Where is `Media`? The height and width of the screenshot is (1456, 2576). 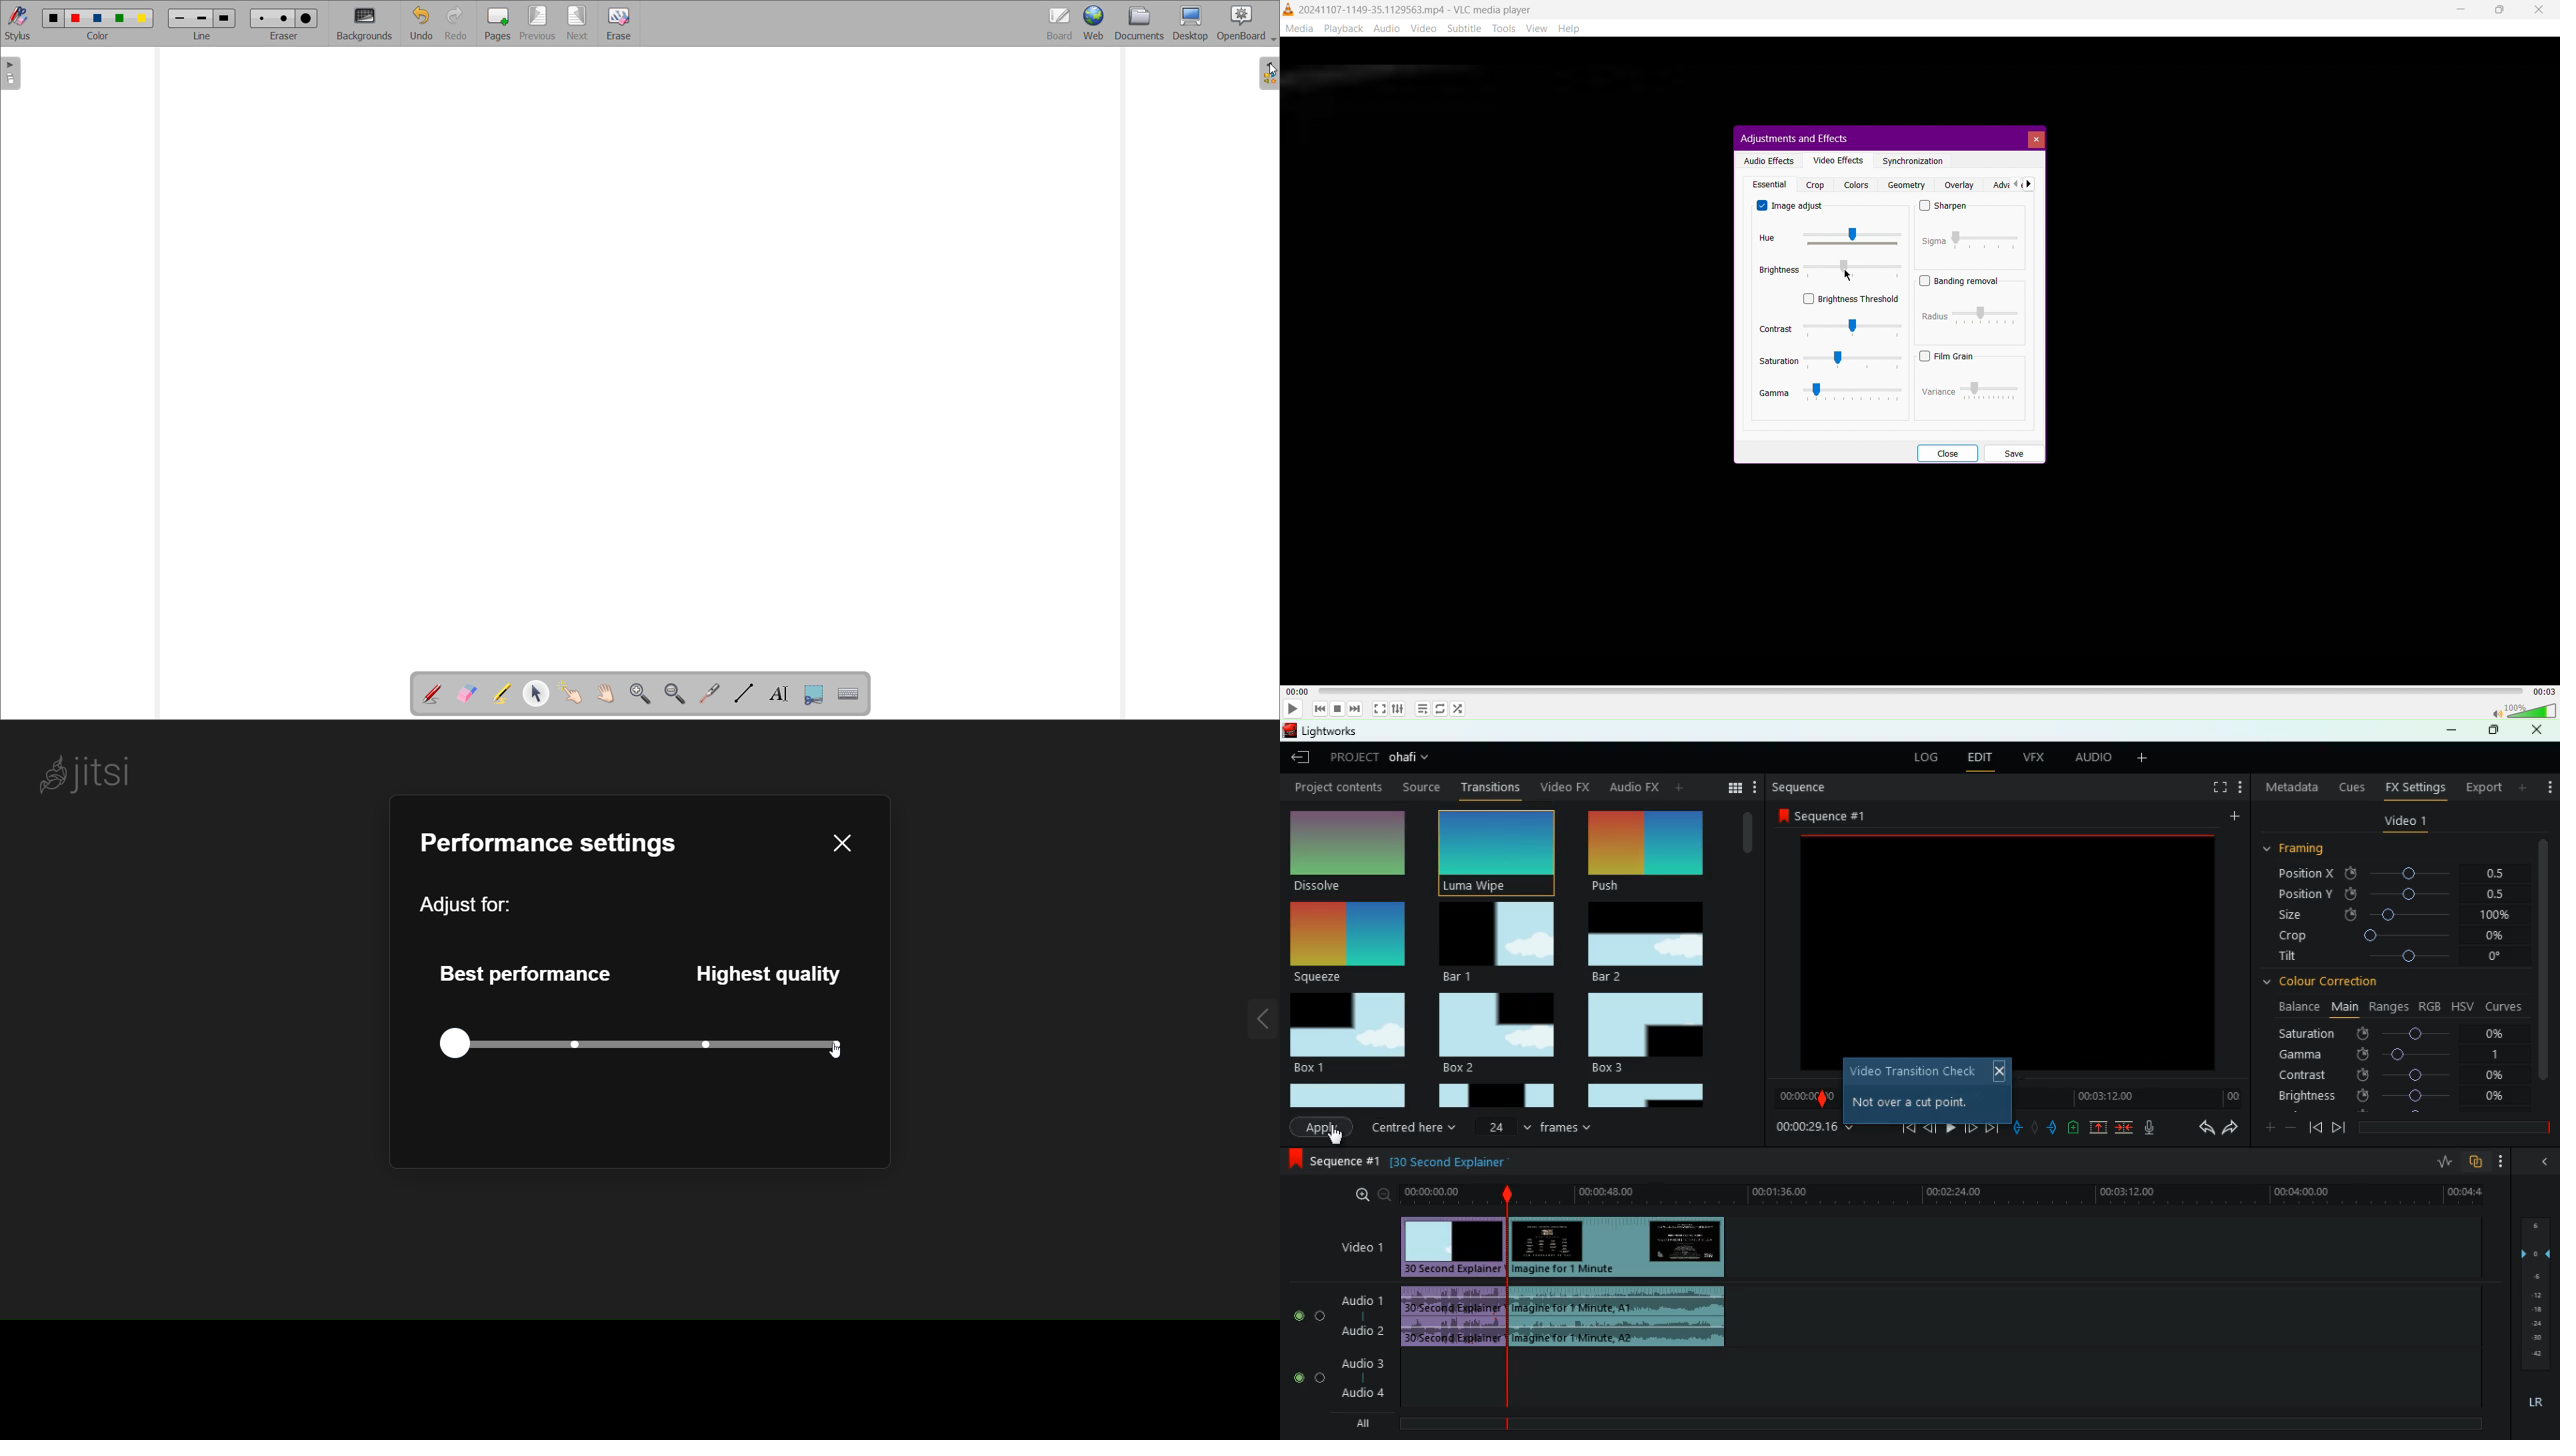
Media is located at coordinates (1299, 27).